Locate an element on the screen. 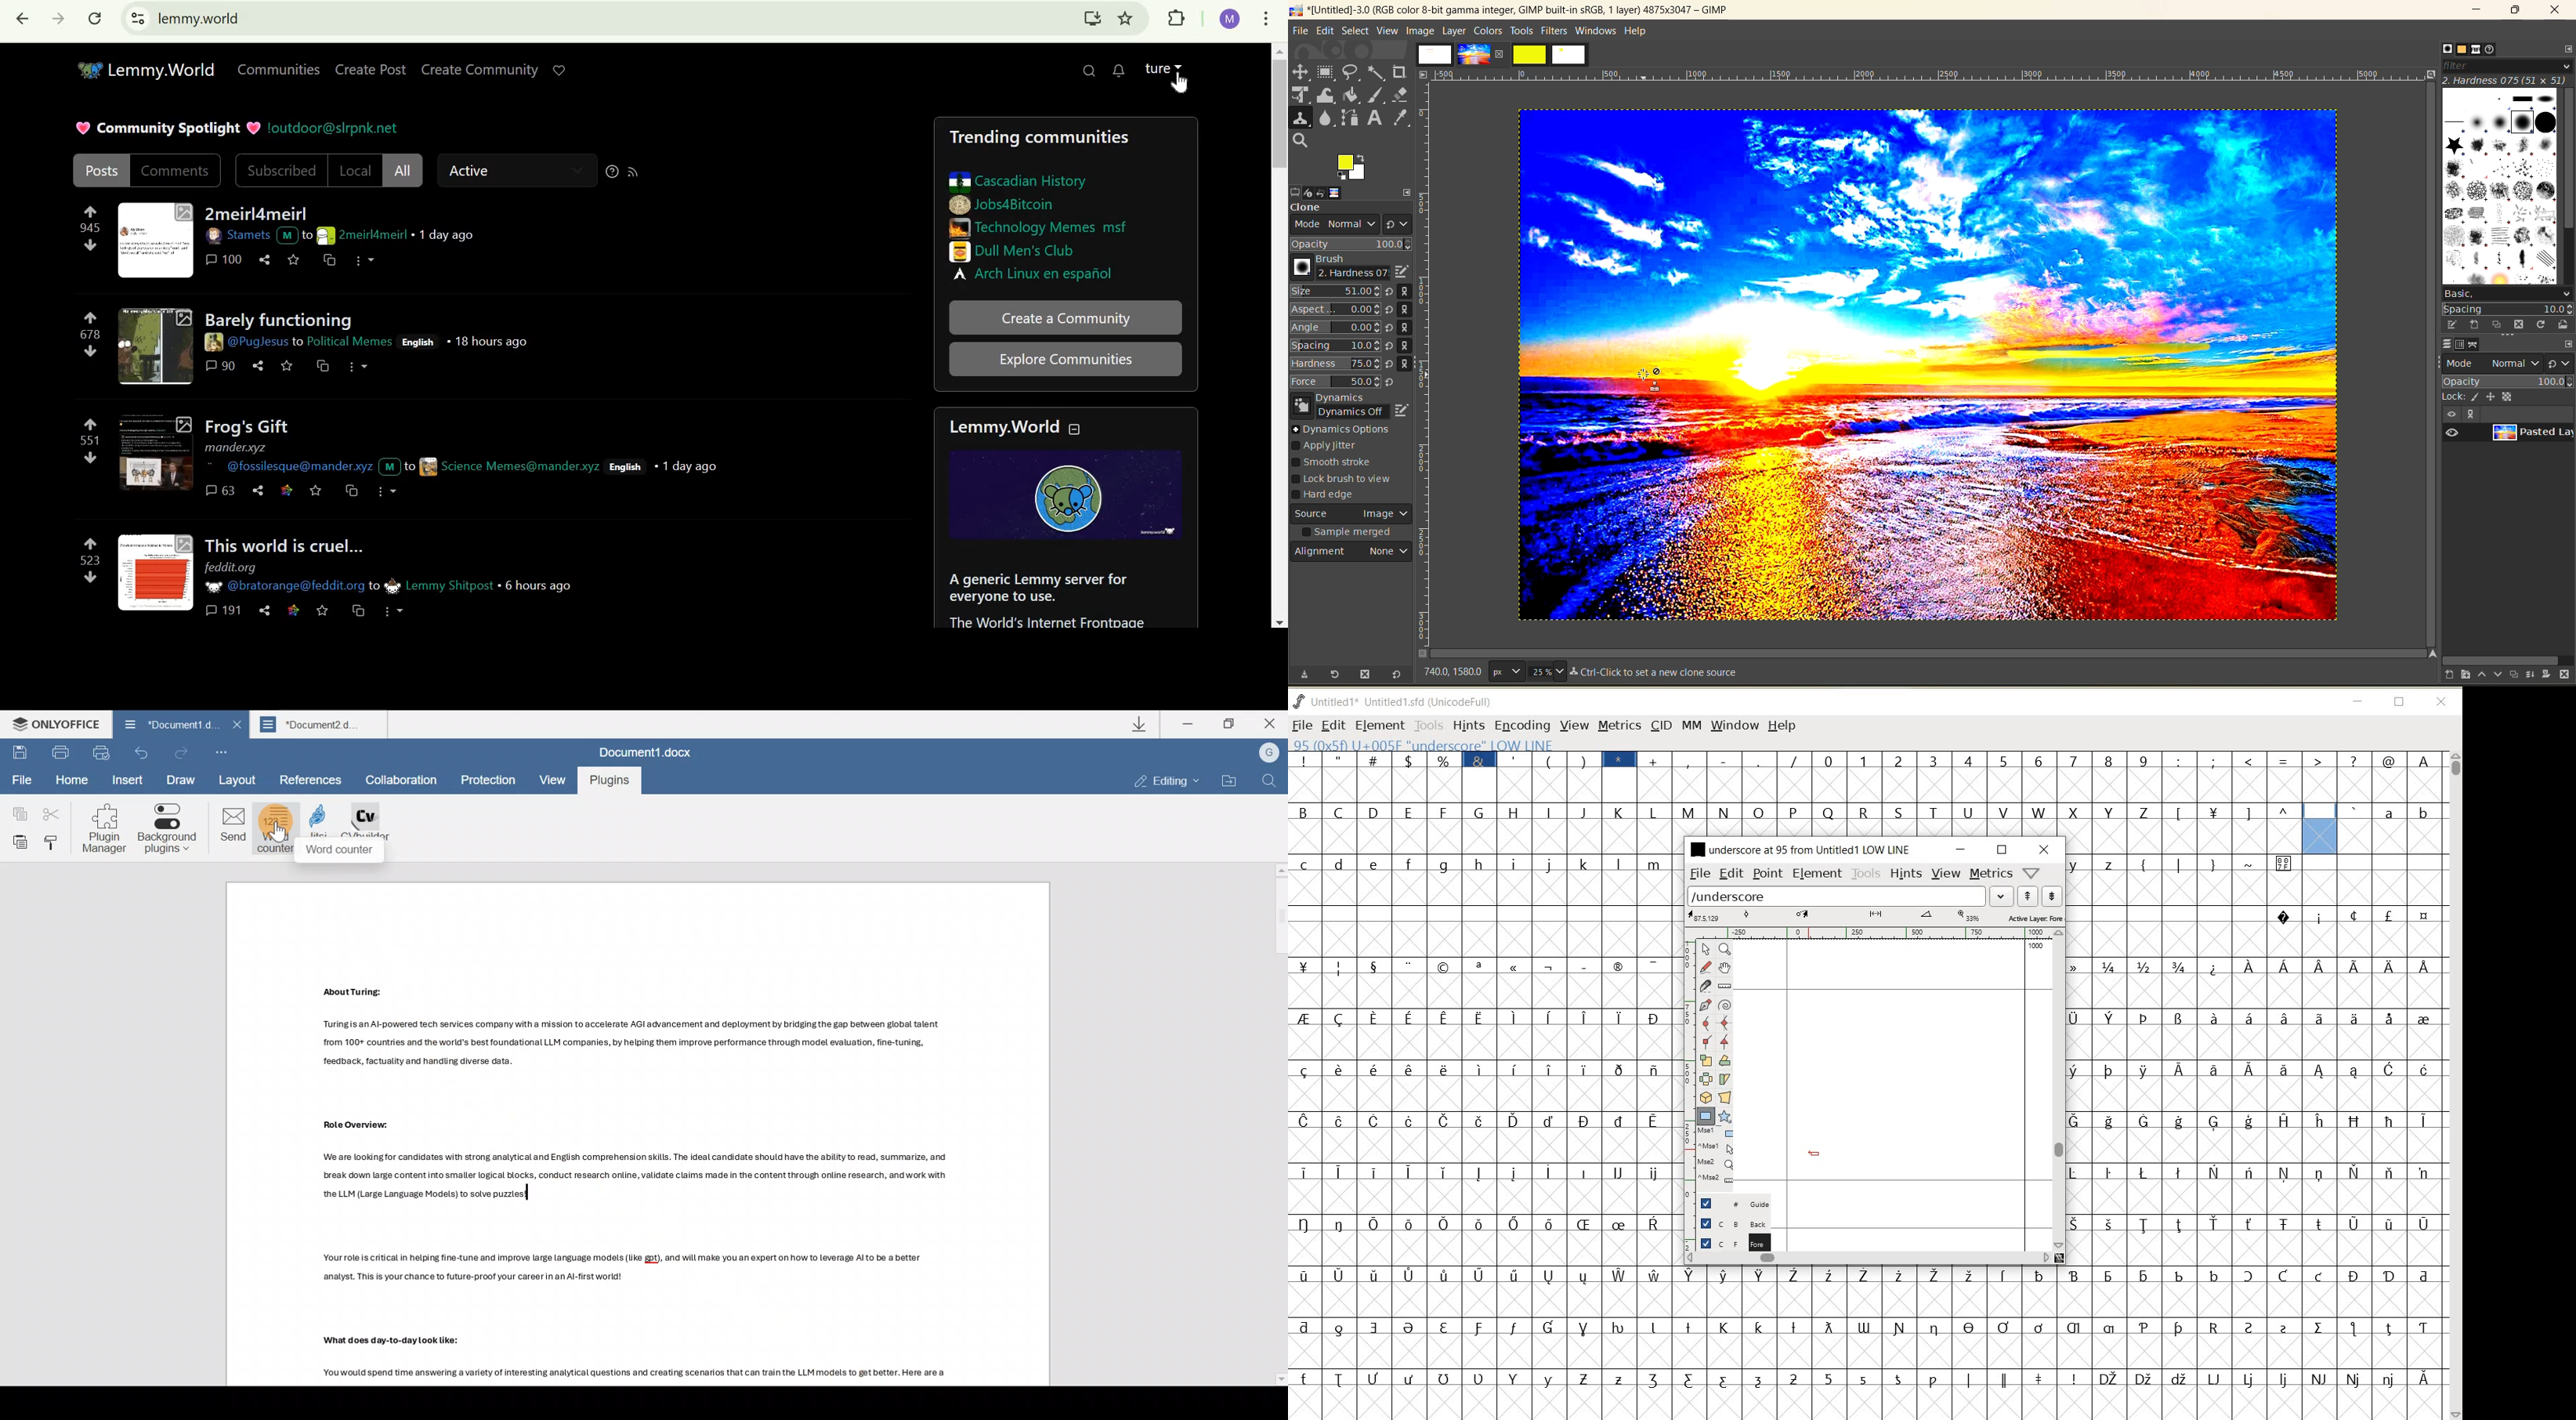 This screenshot has height=1428, width=2576. create a new layer group is located at coordinates (2459, 676).